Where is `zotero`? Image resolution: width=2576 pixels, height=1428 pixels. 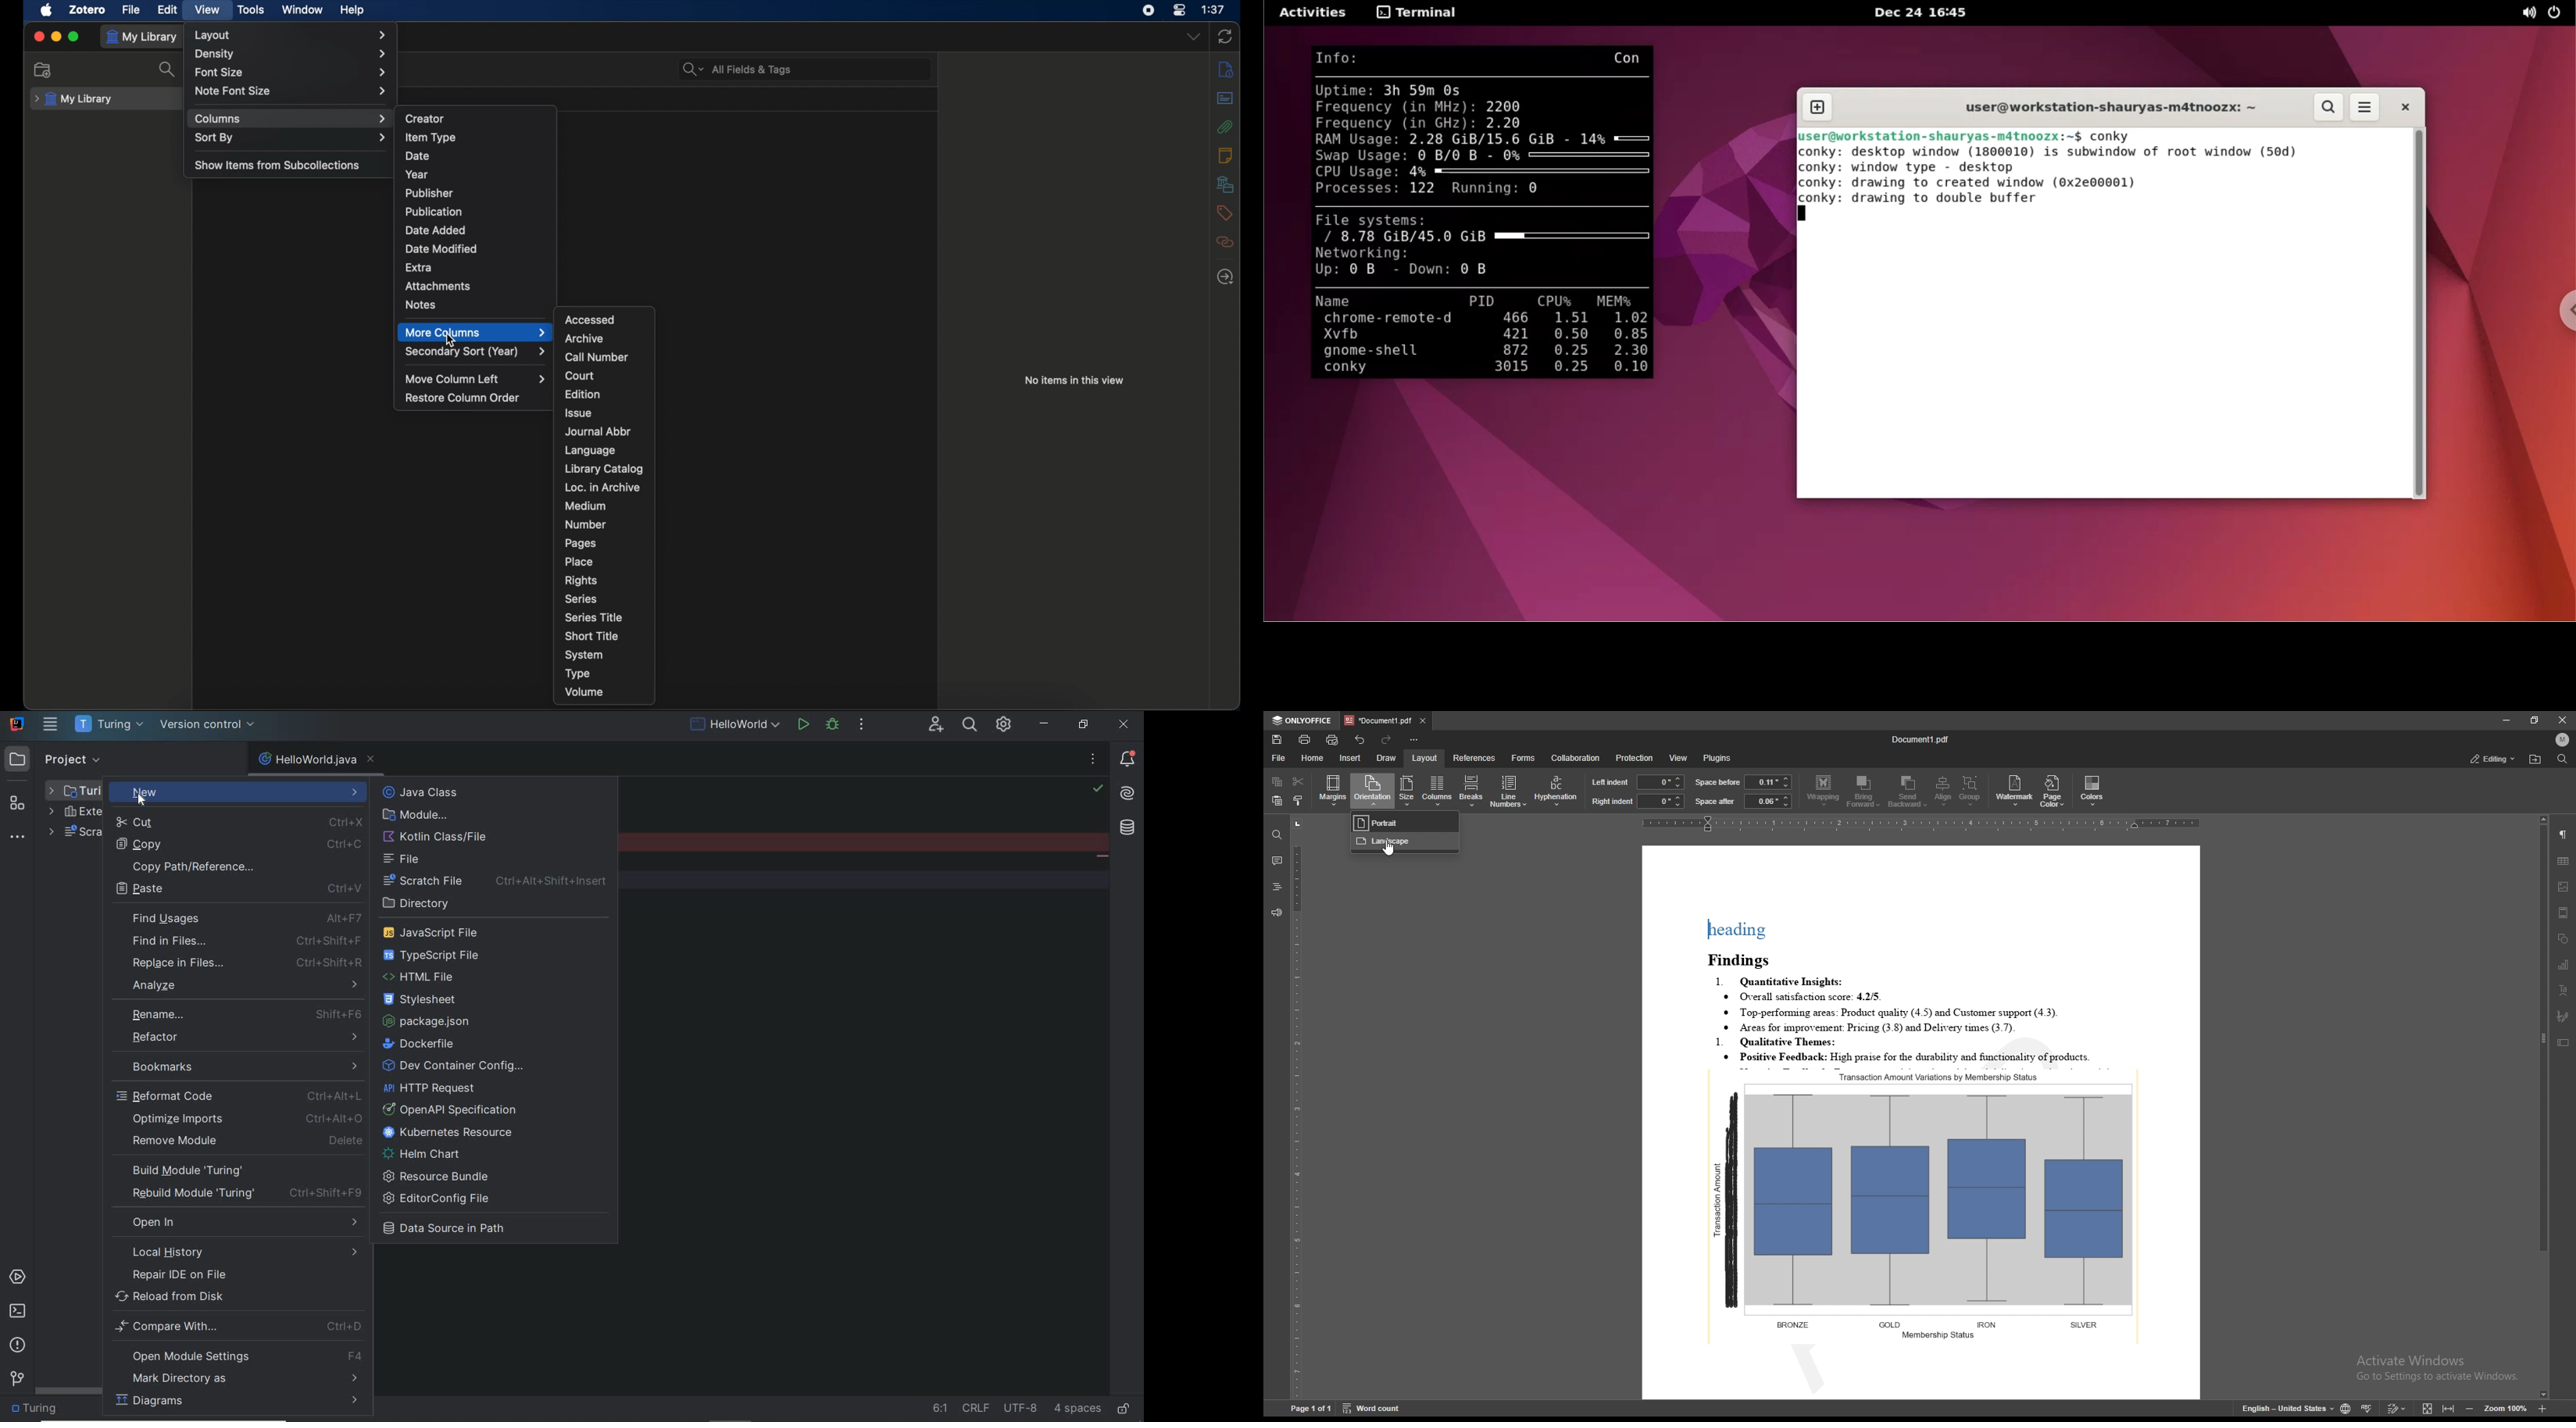 zotero is located at coordinates (88, 9).